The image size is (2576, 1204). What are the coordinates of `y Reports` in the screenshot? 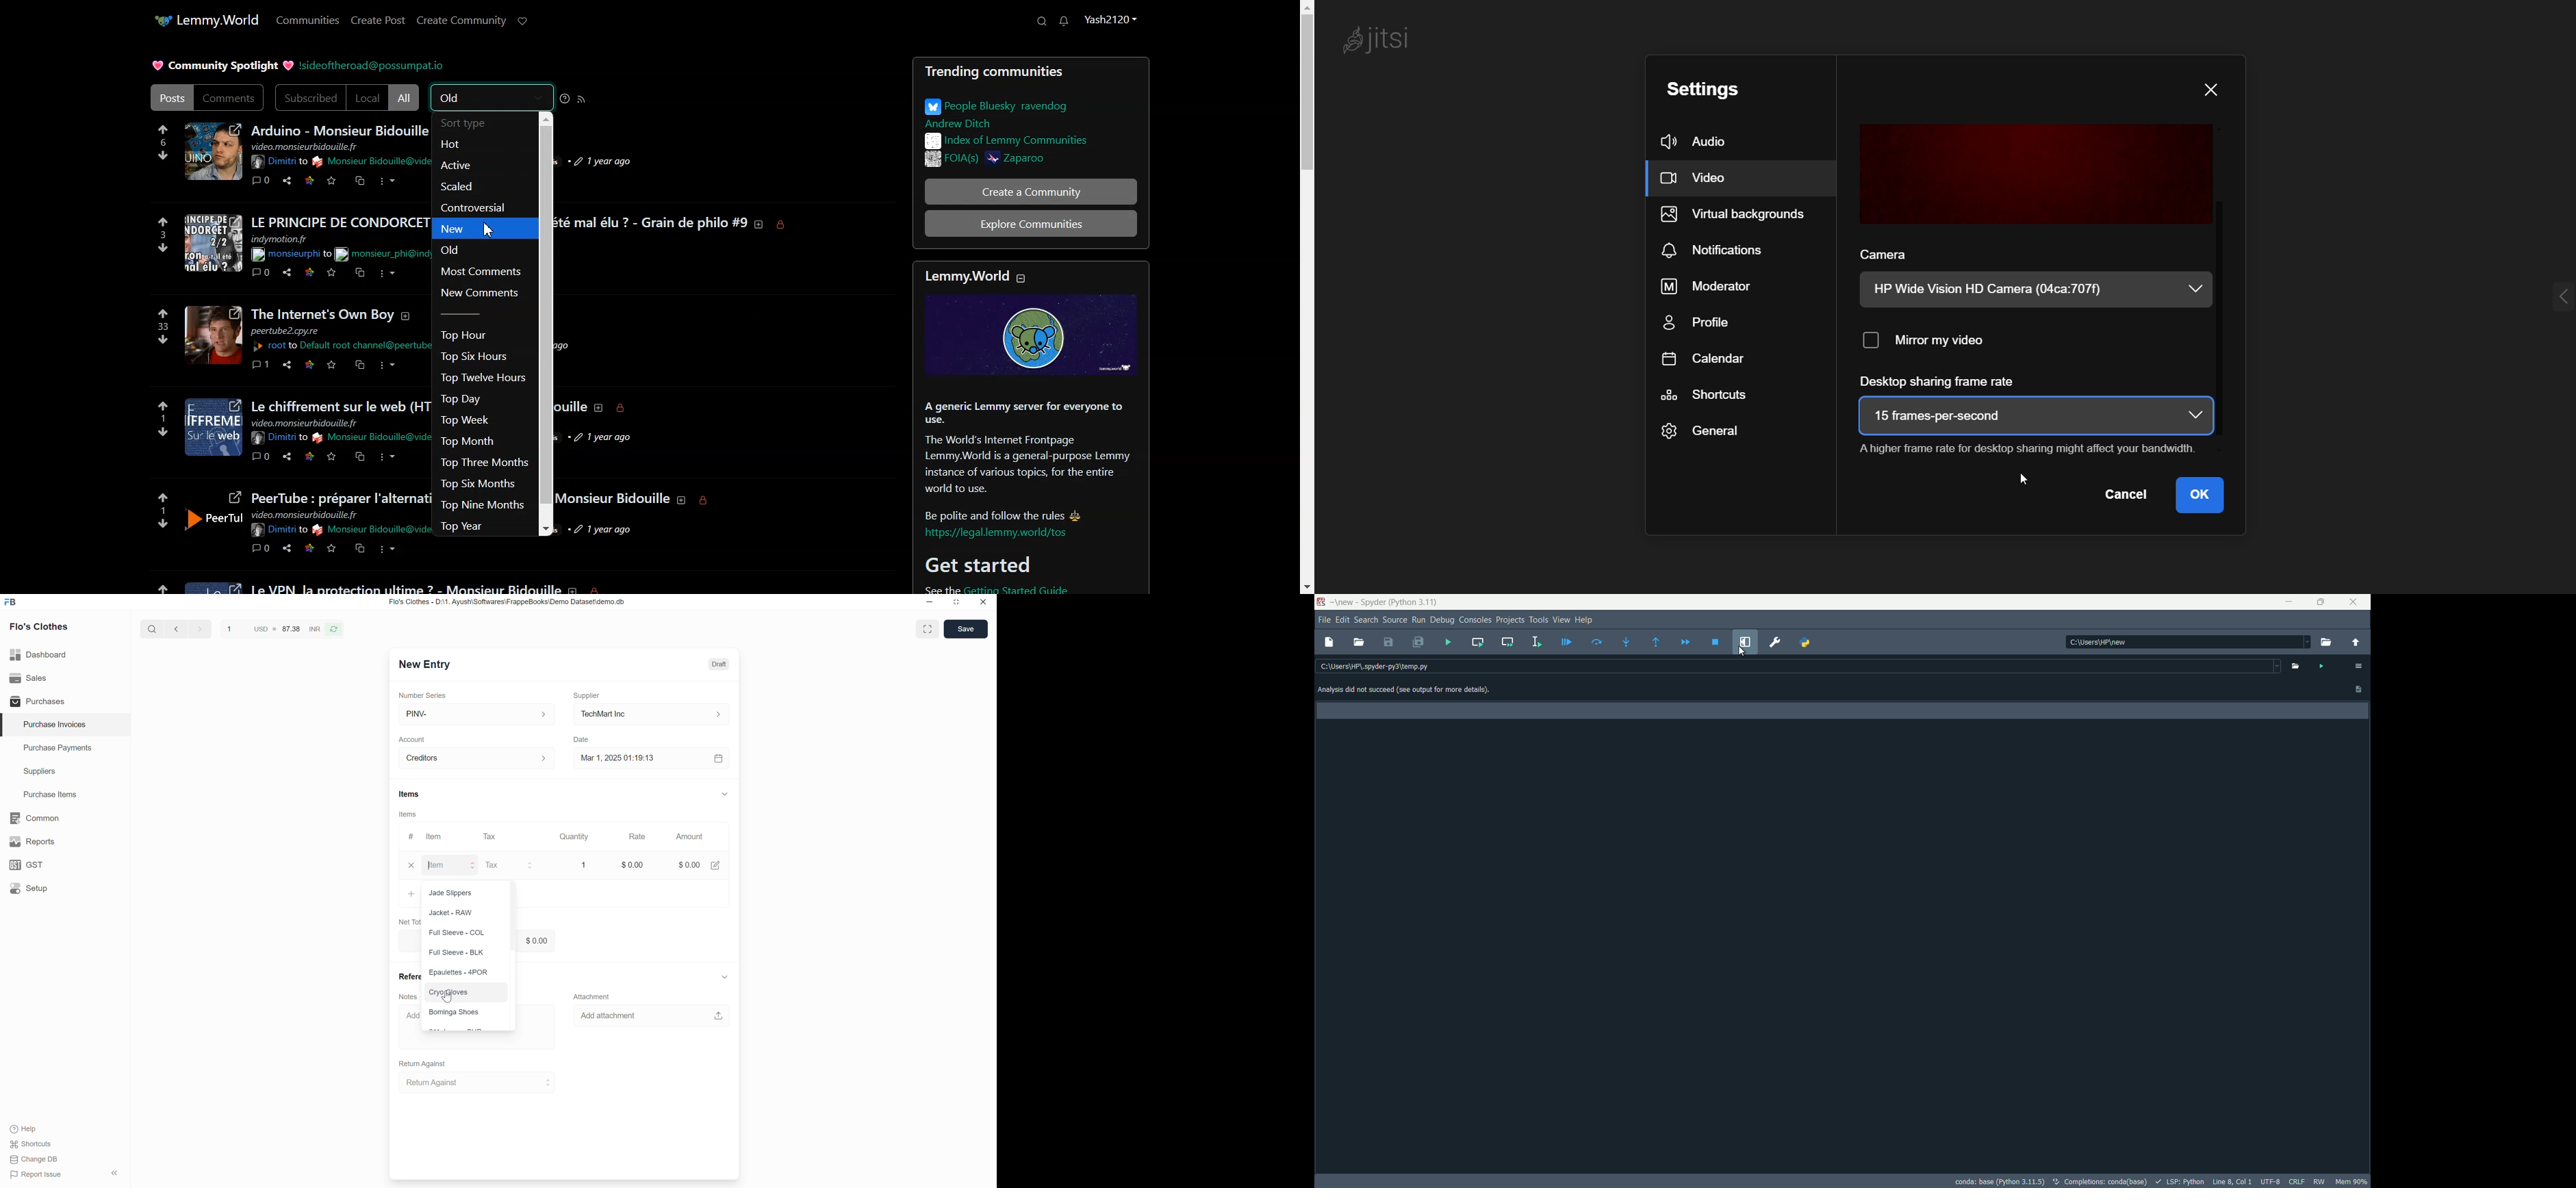 It's located at (32, 842).